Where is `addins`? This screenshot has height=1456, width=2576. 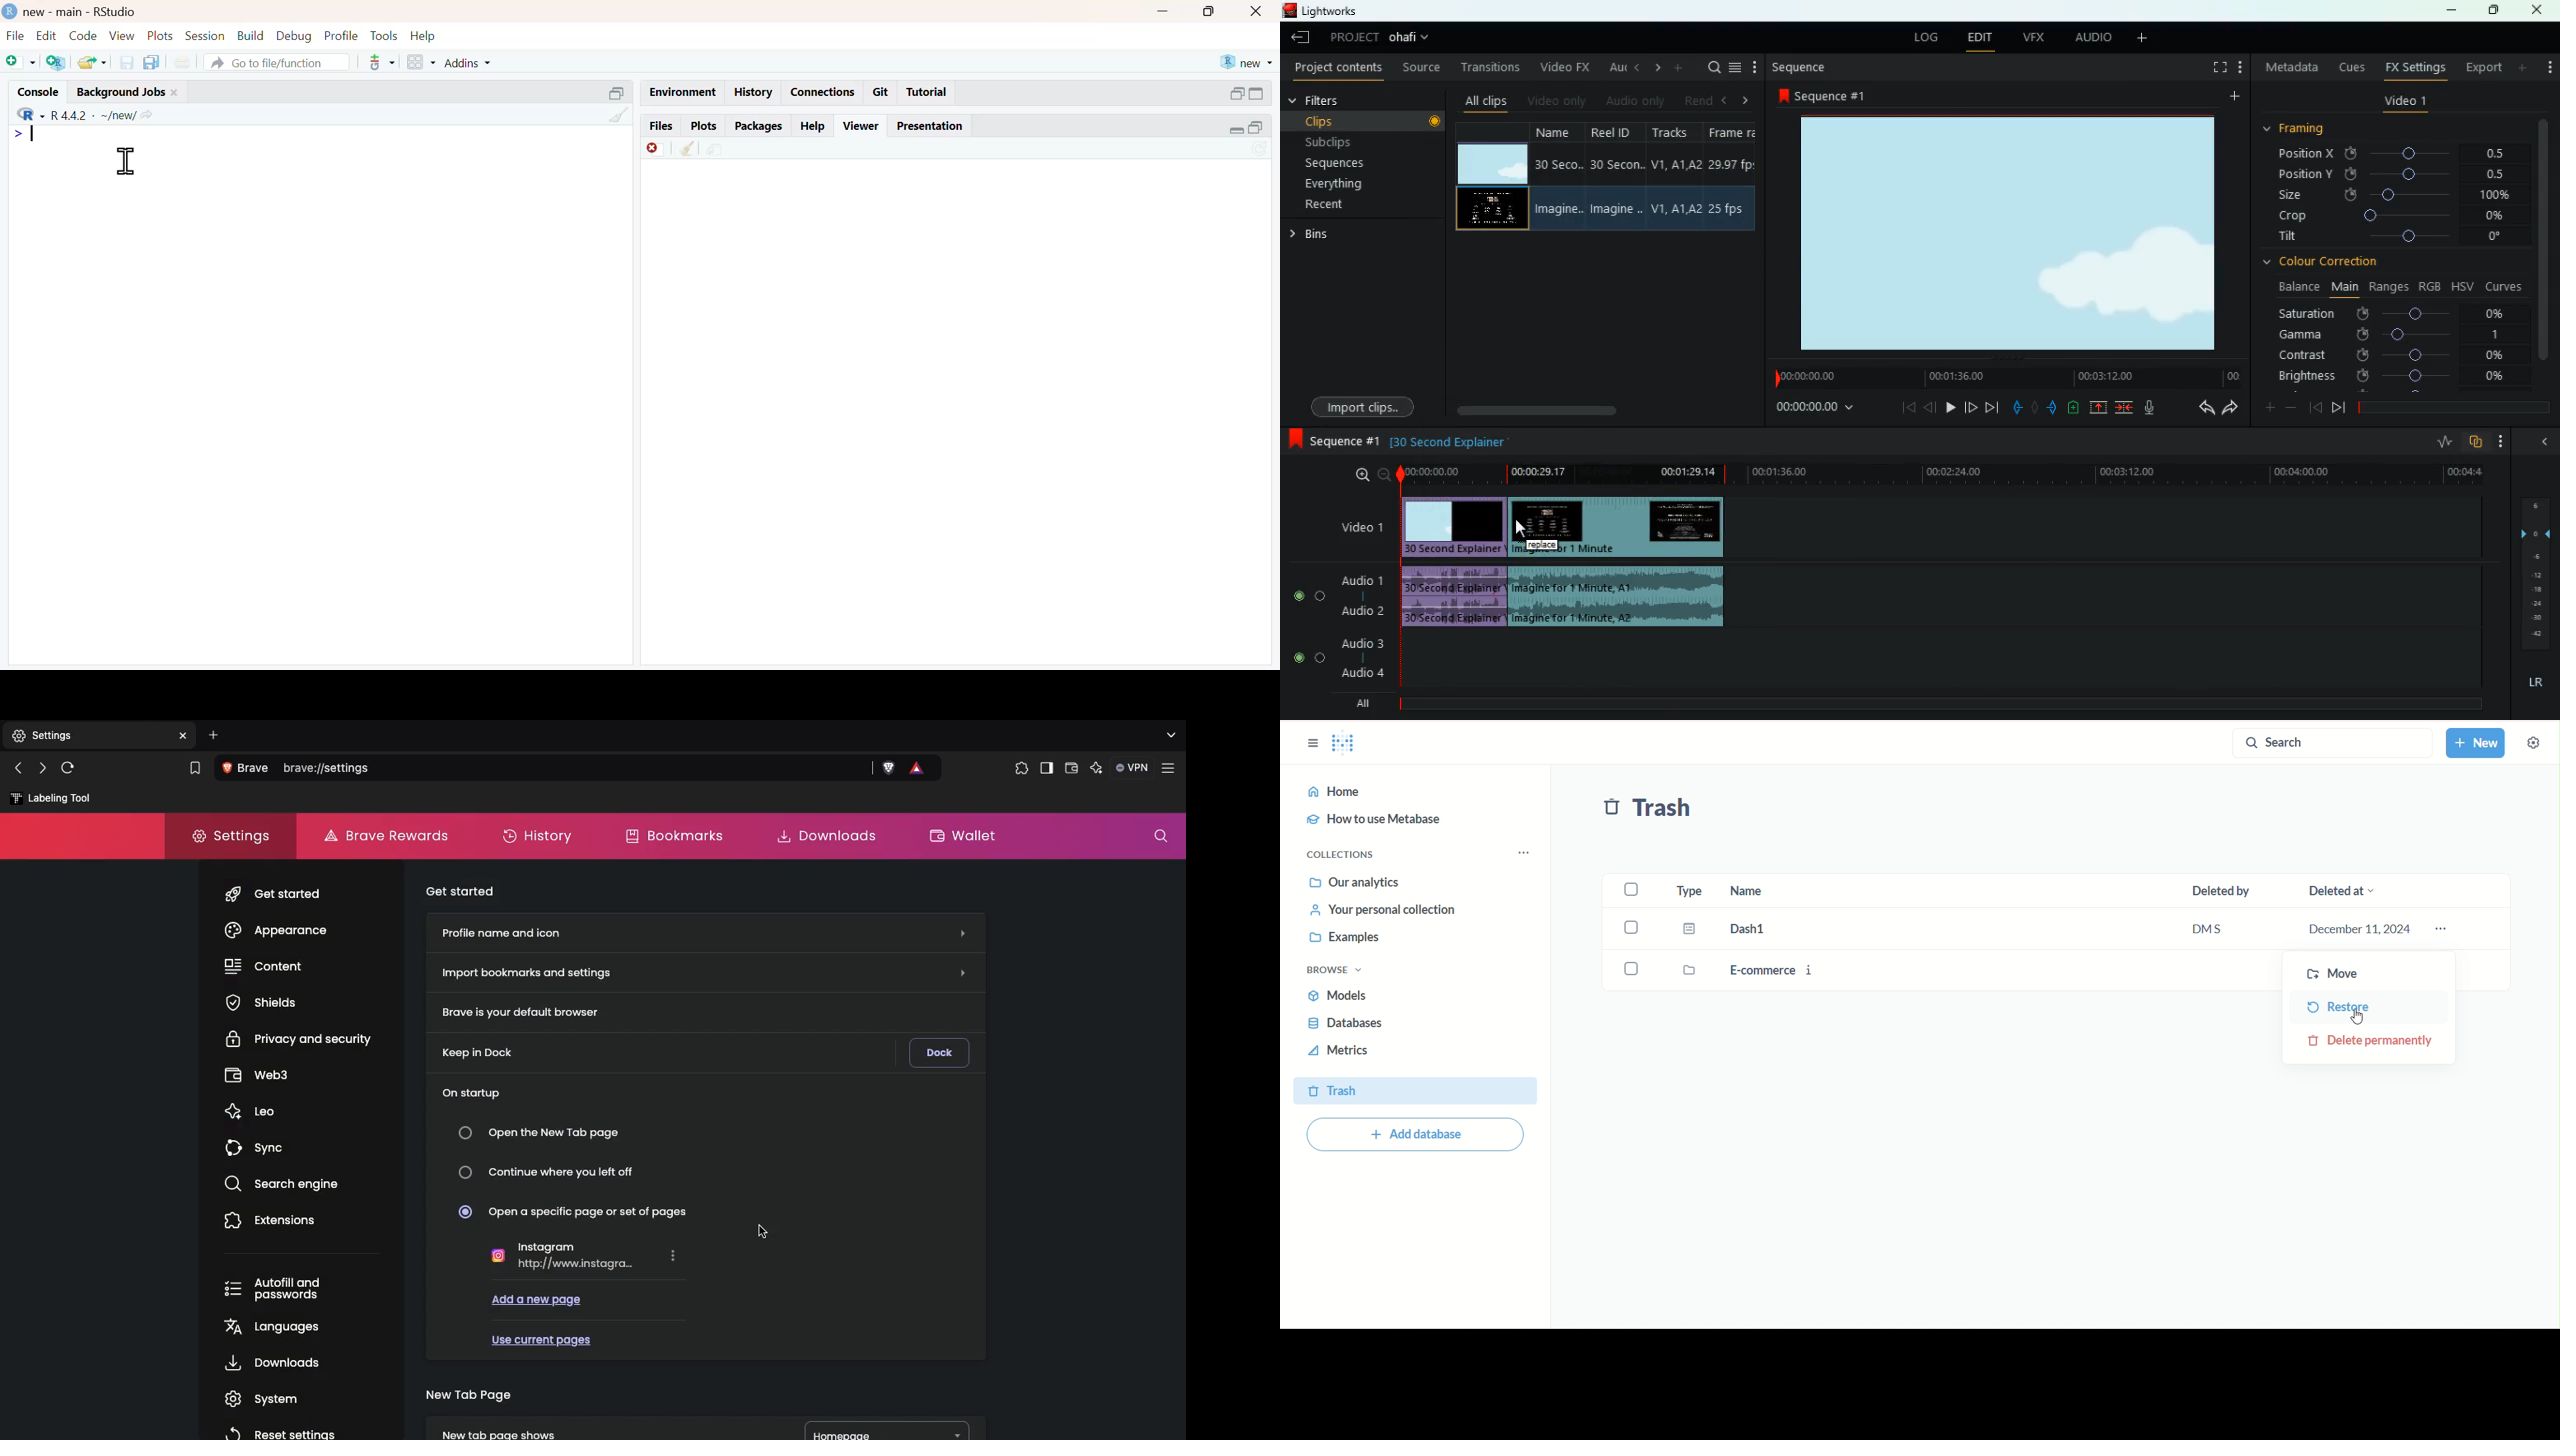 addins is located at coordinates (472, 62).